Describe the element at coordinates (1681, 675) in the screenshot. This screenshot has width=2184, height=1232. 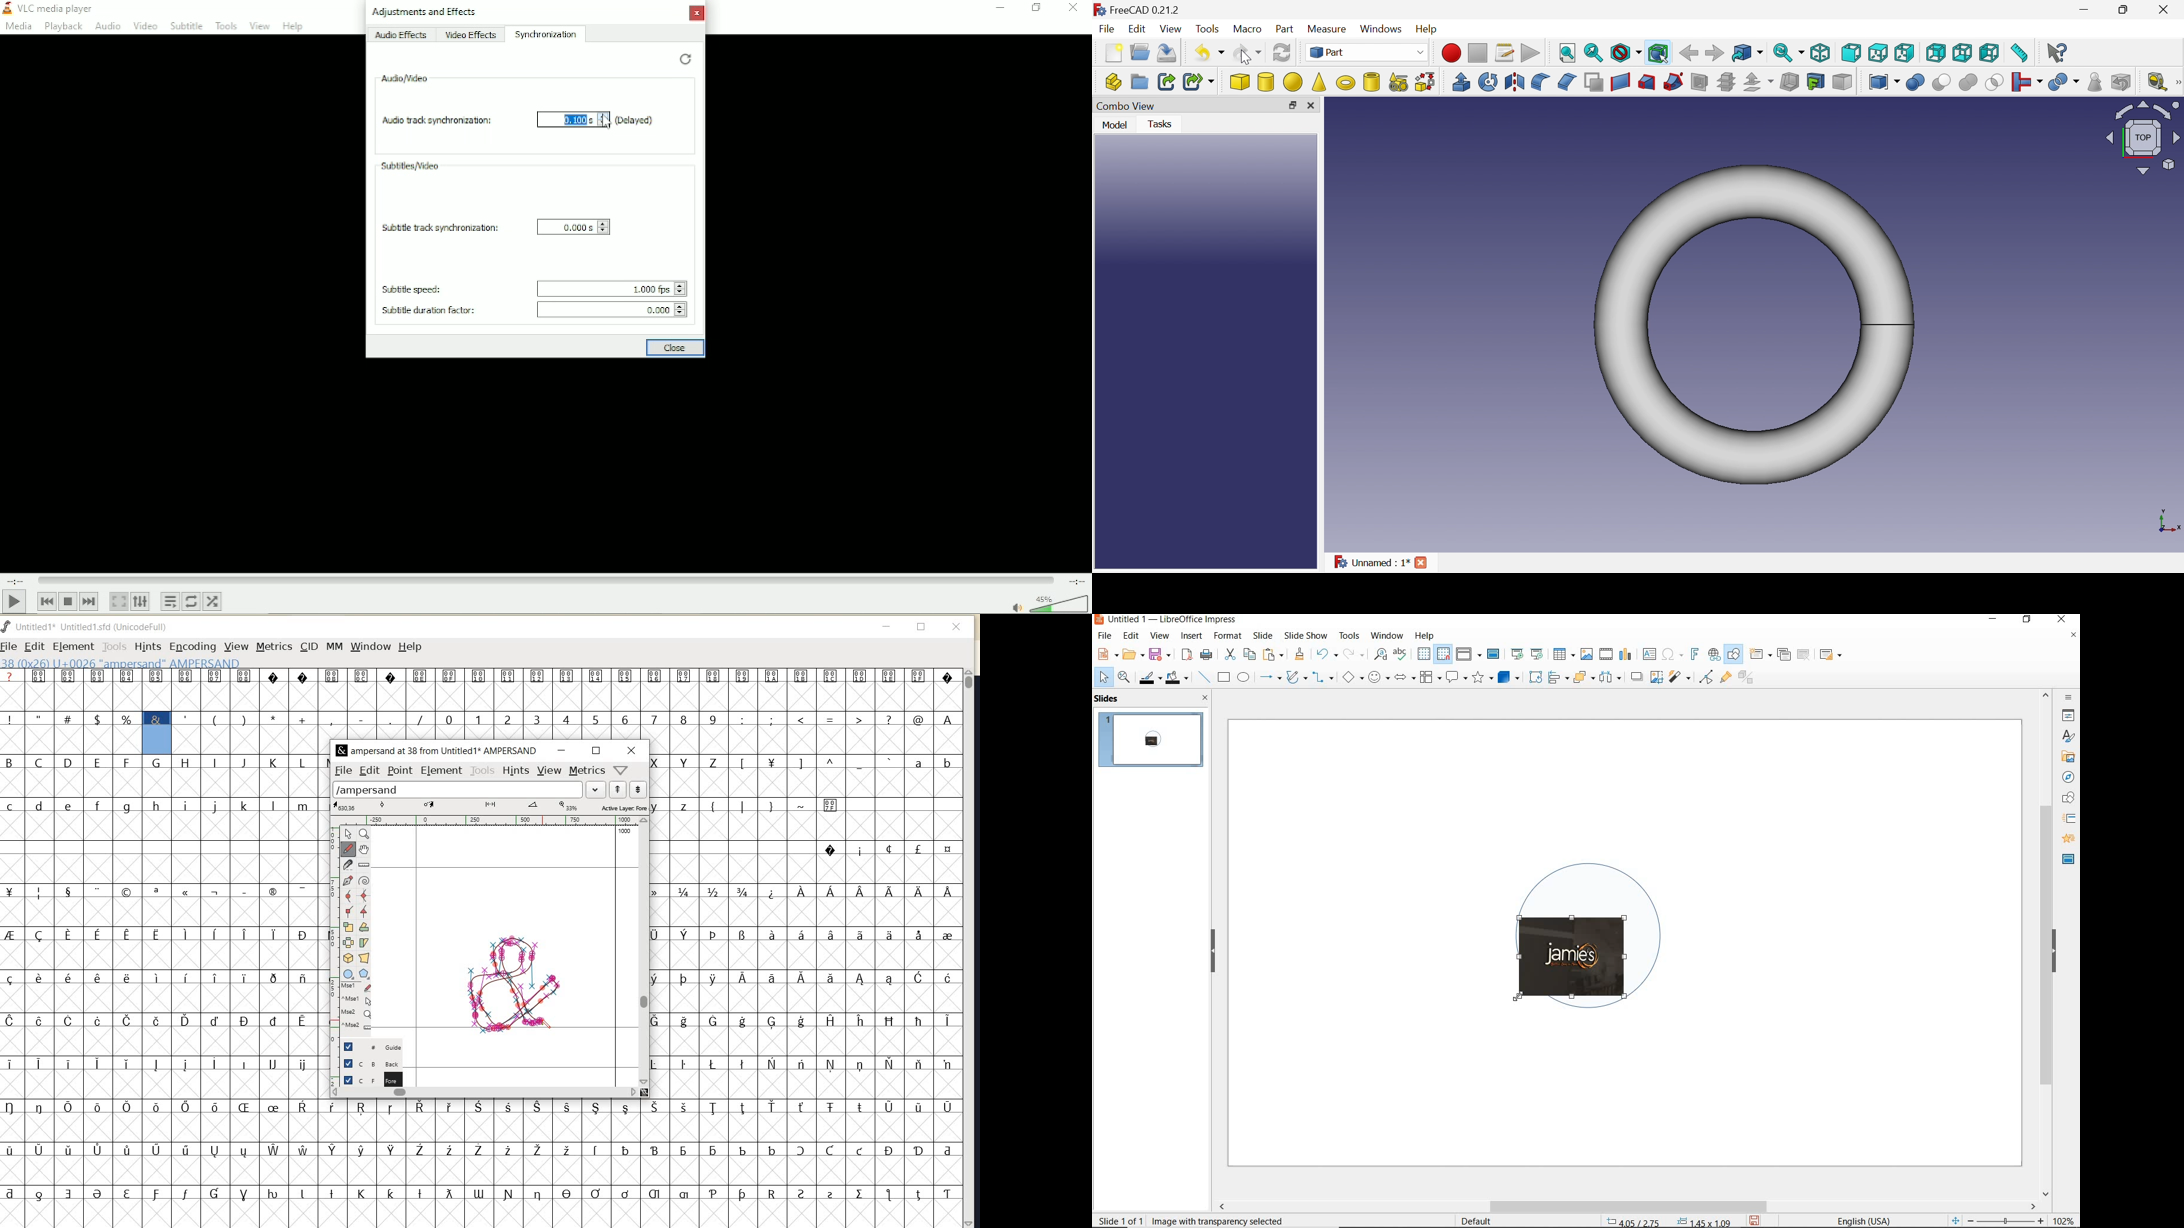
I see `filter` at that location.